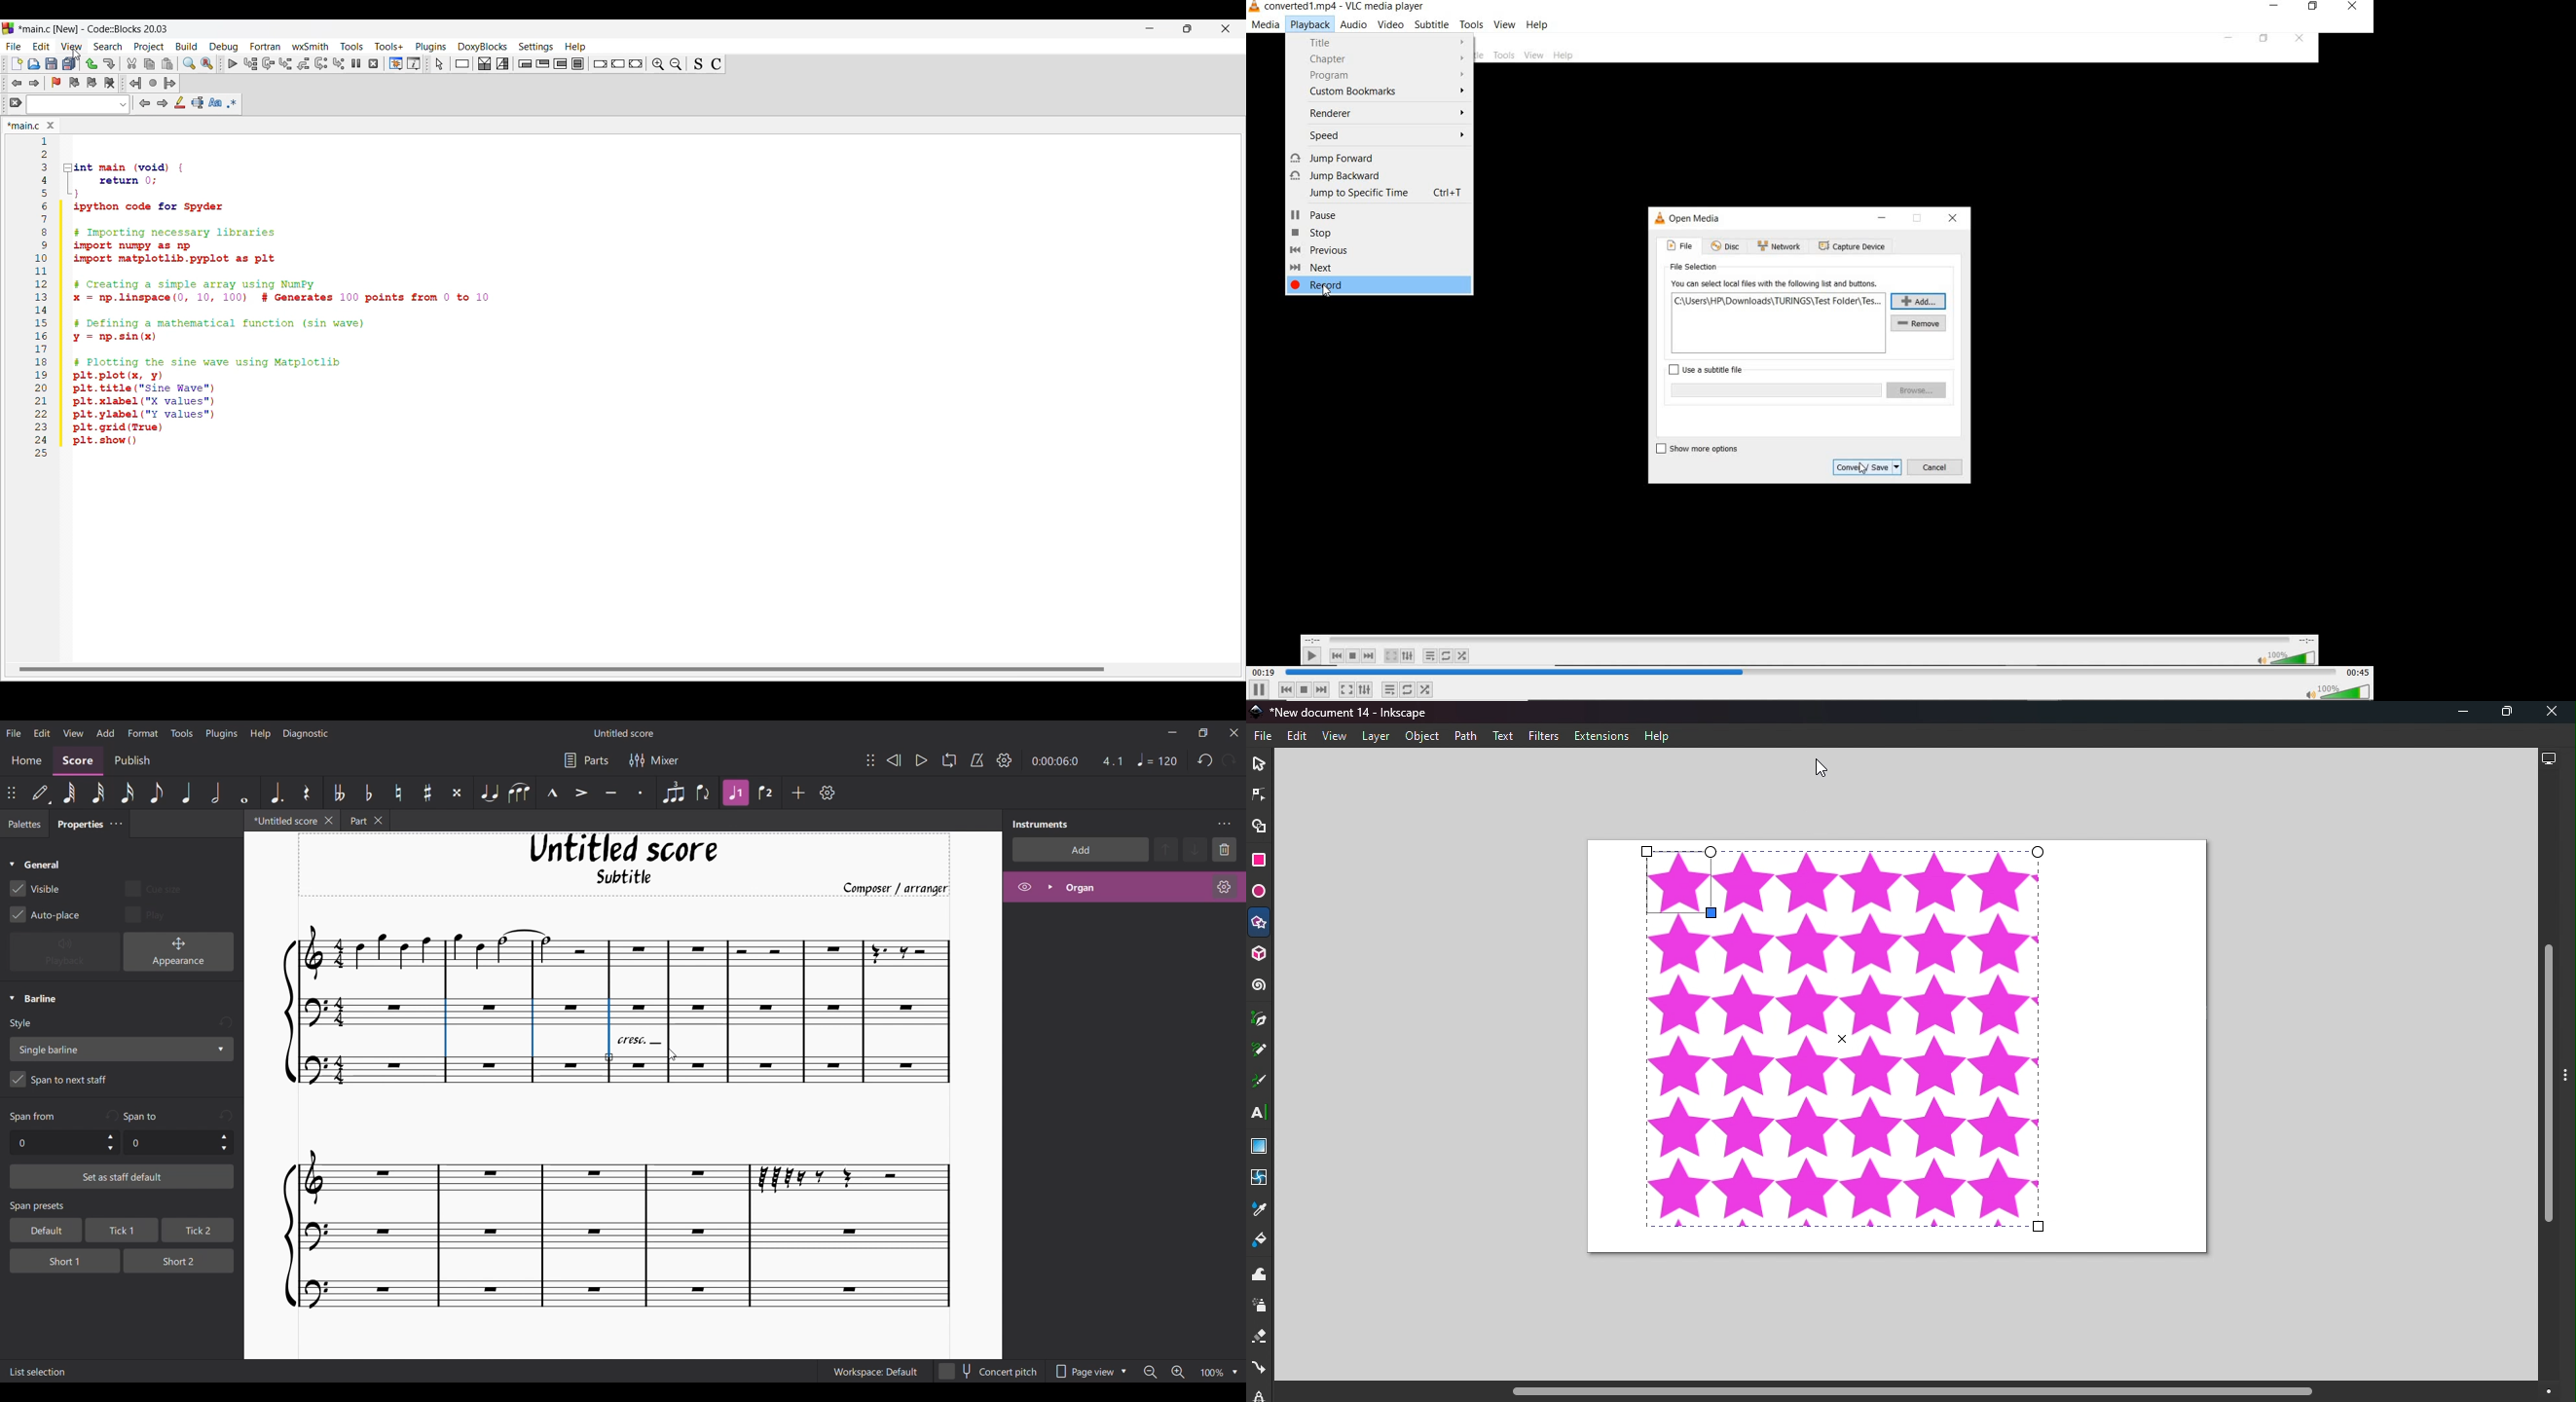 The width and height of the screenshot is (2576, 1428). I want to click on Indicates text space for Span from, so click(32, 1117).